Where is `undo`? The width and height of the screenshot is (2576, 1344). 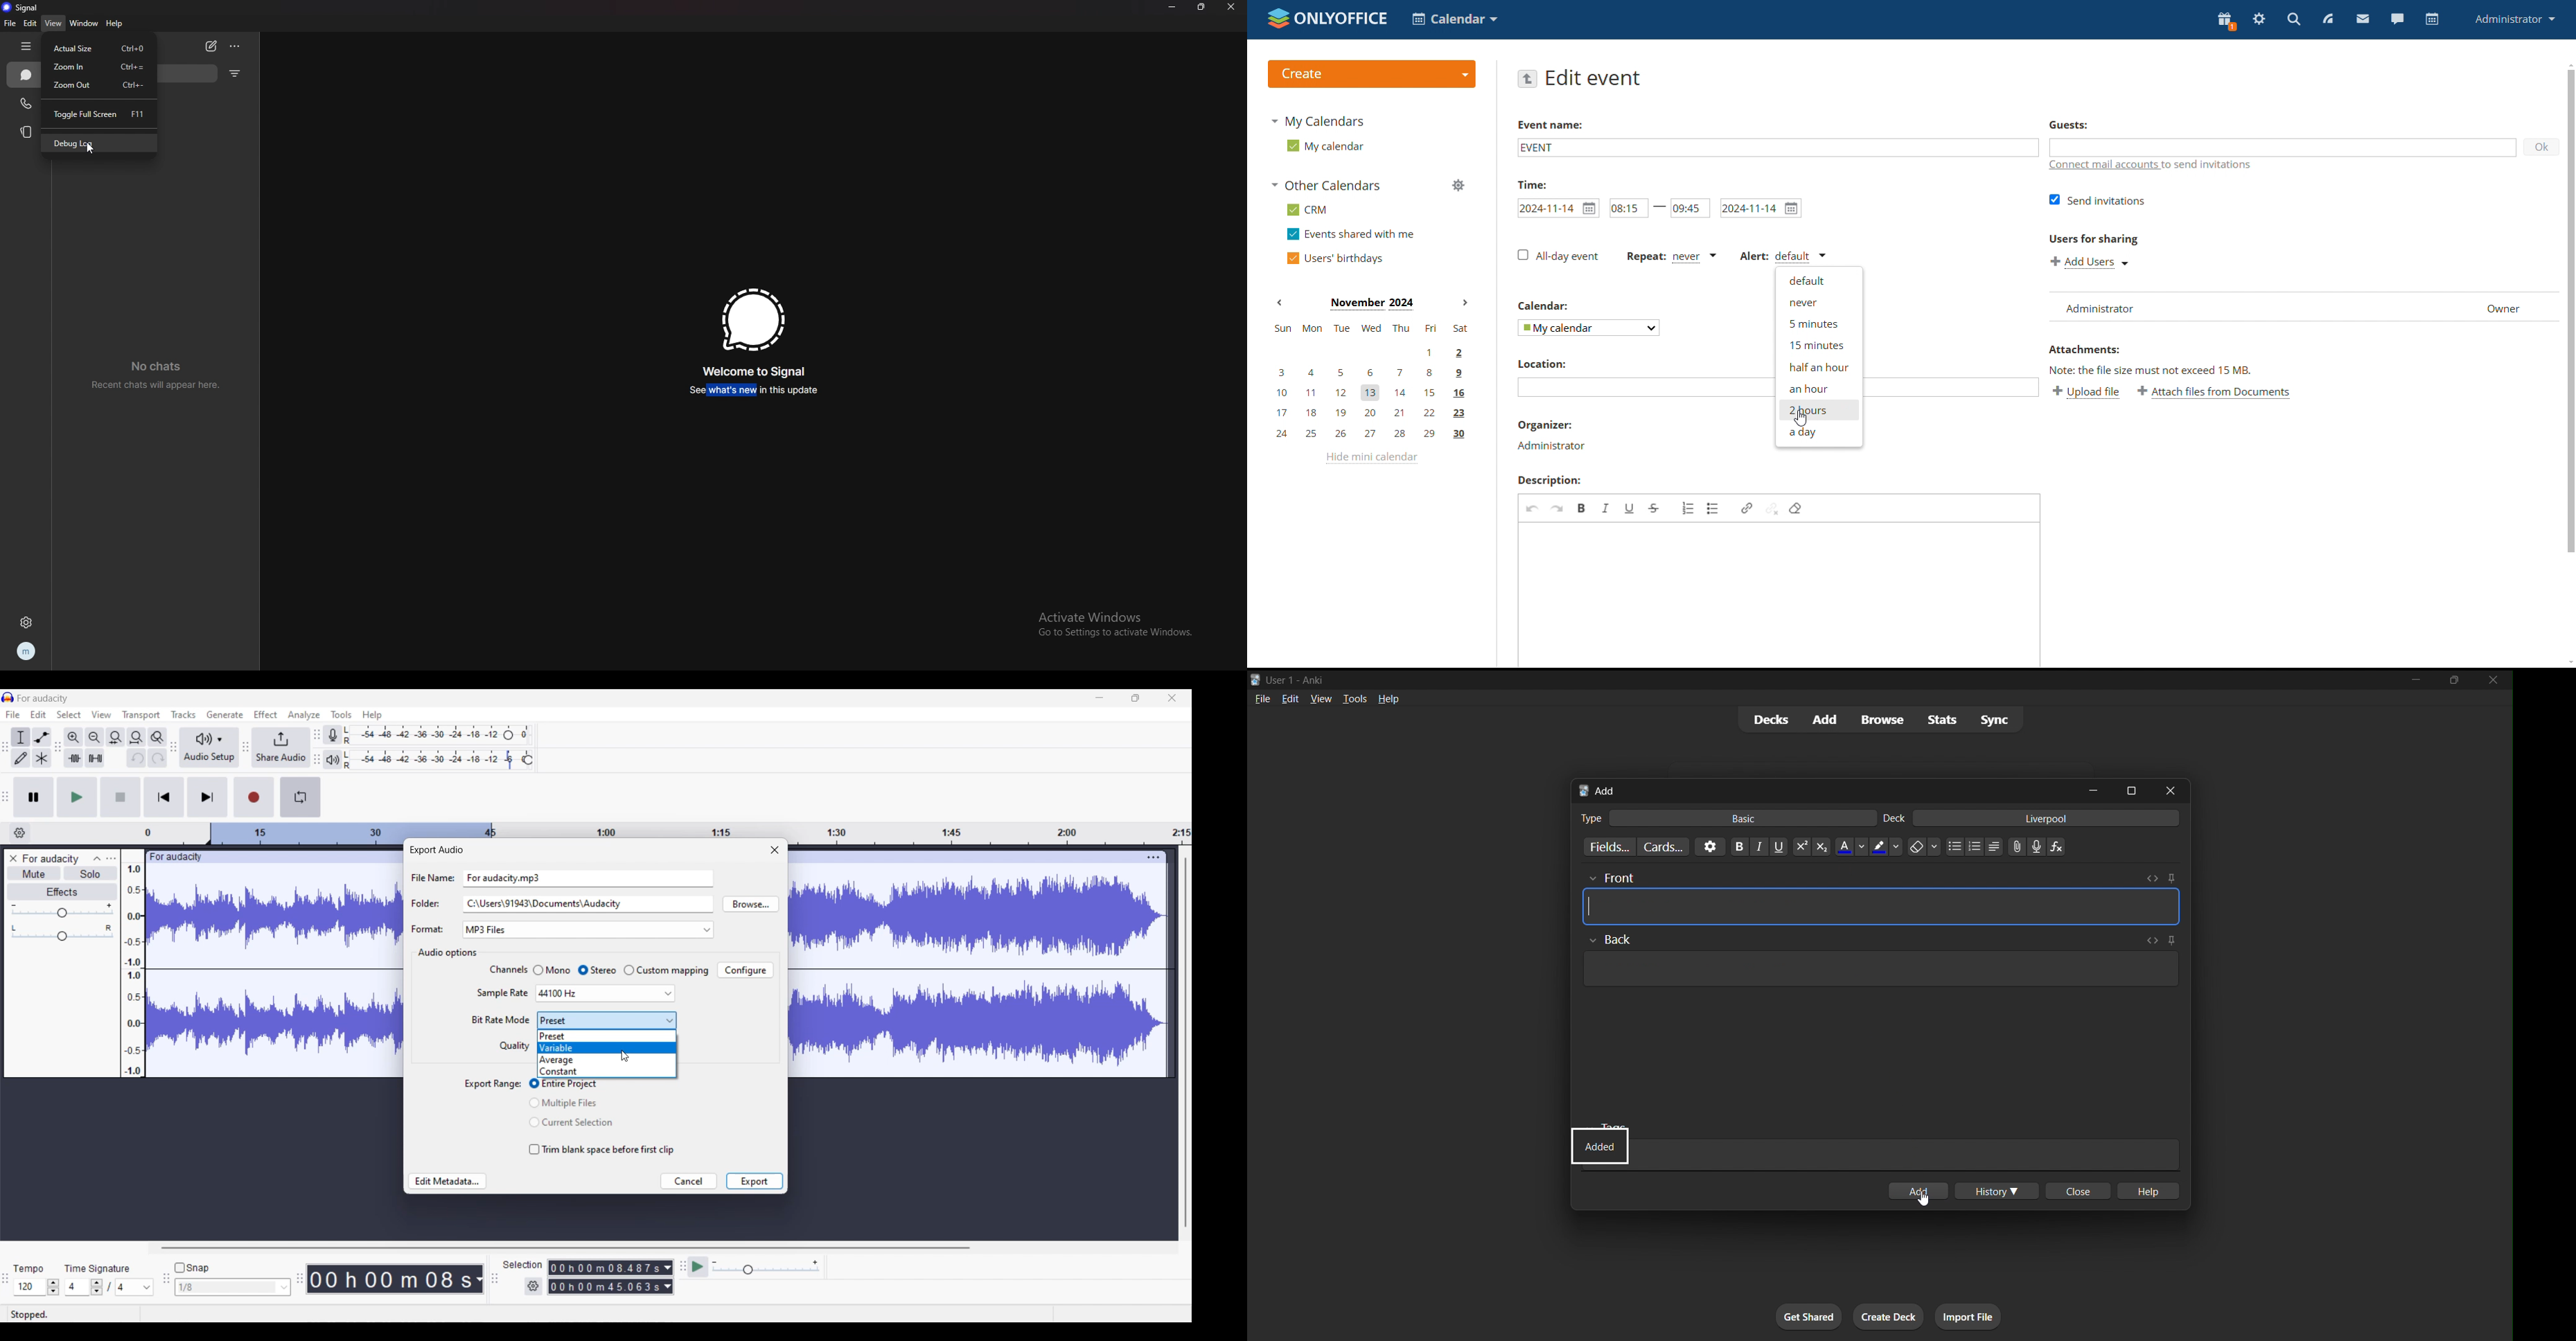 undo is located at coordinates (1532, 507).